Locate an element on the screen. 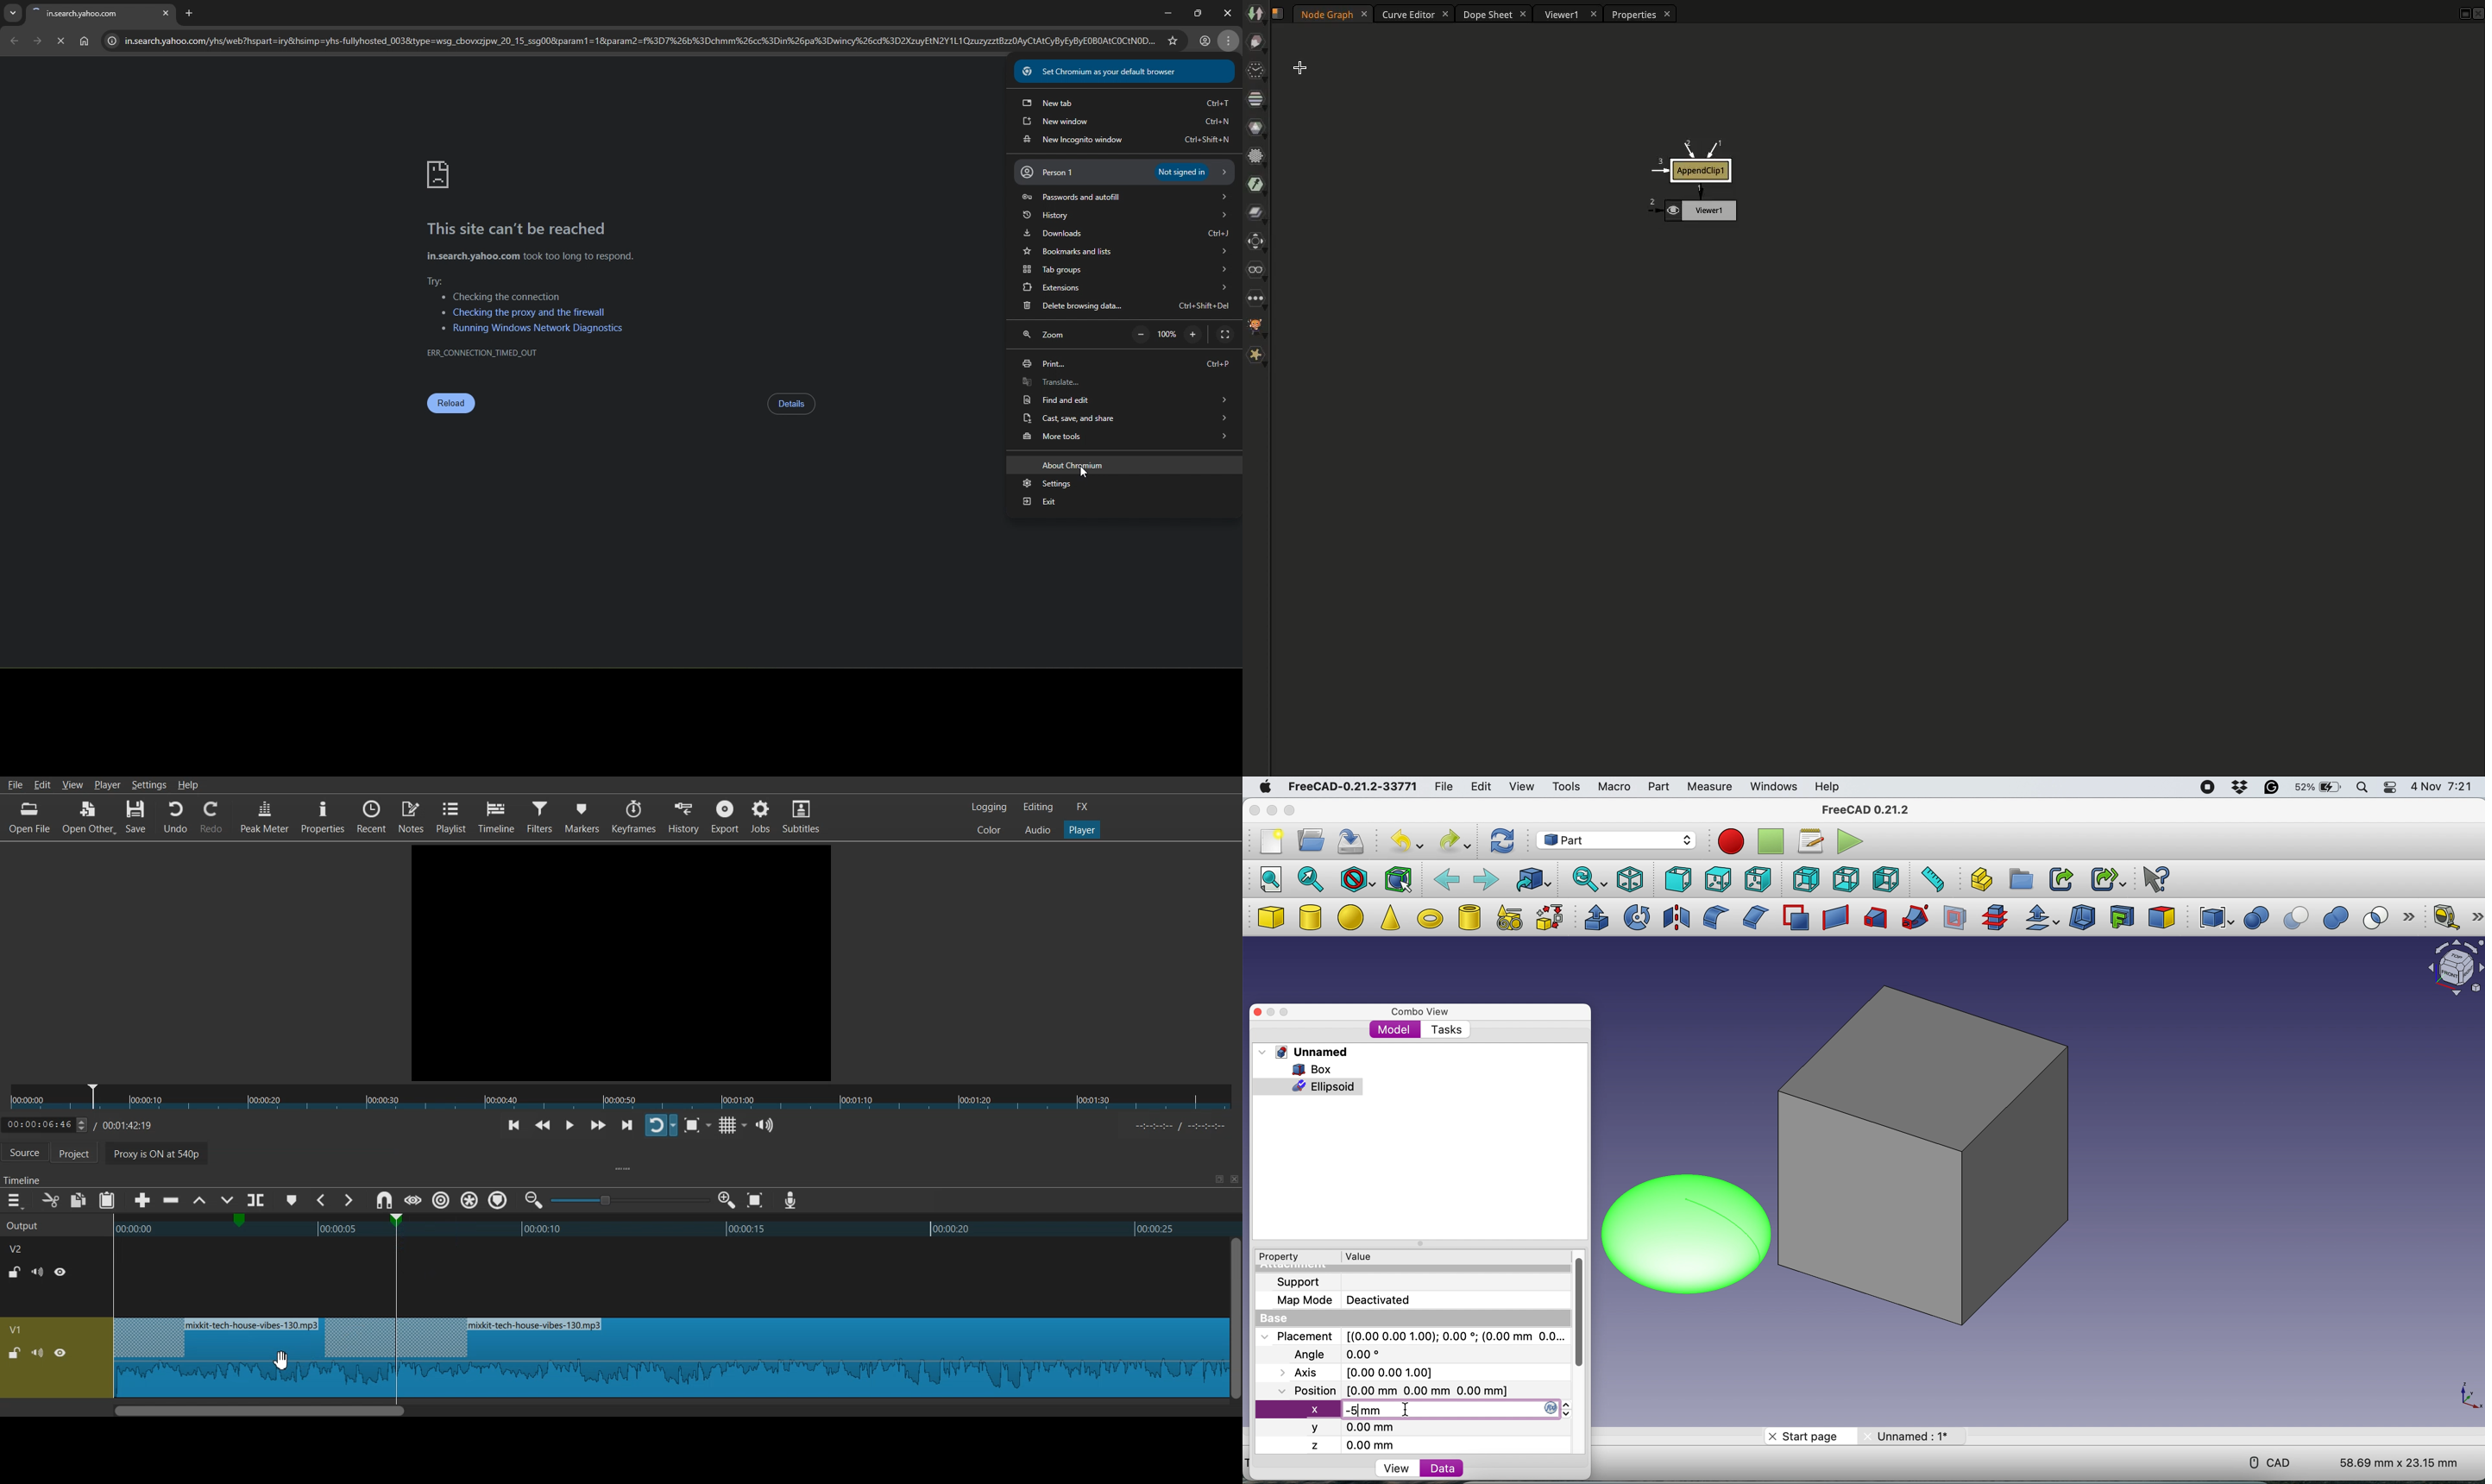 Image resolution: width=2492 pixels, height=1484 pixels. Keyframes is located at coordinates (634, 817).